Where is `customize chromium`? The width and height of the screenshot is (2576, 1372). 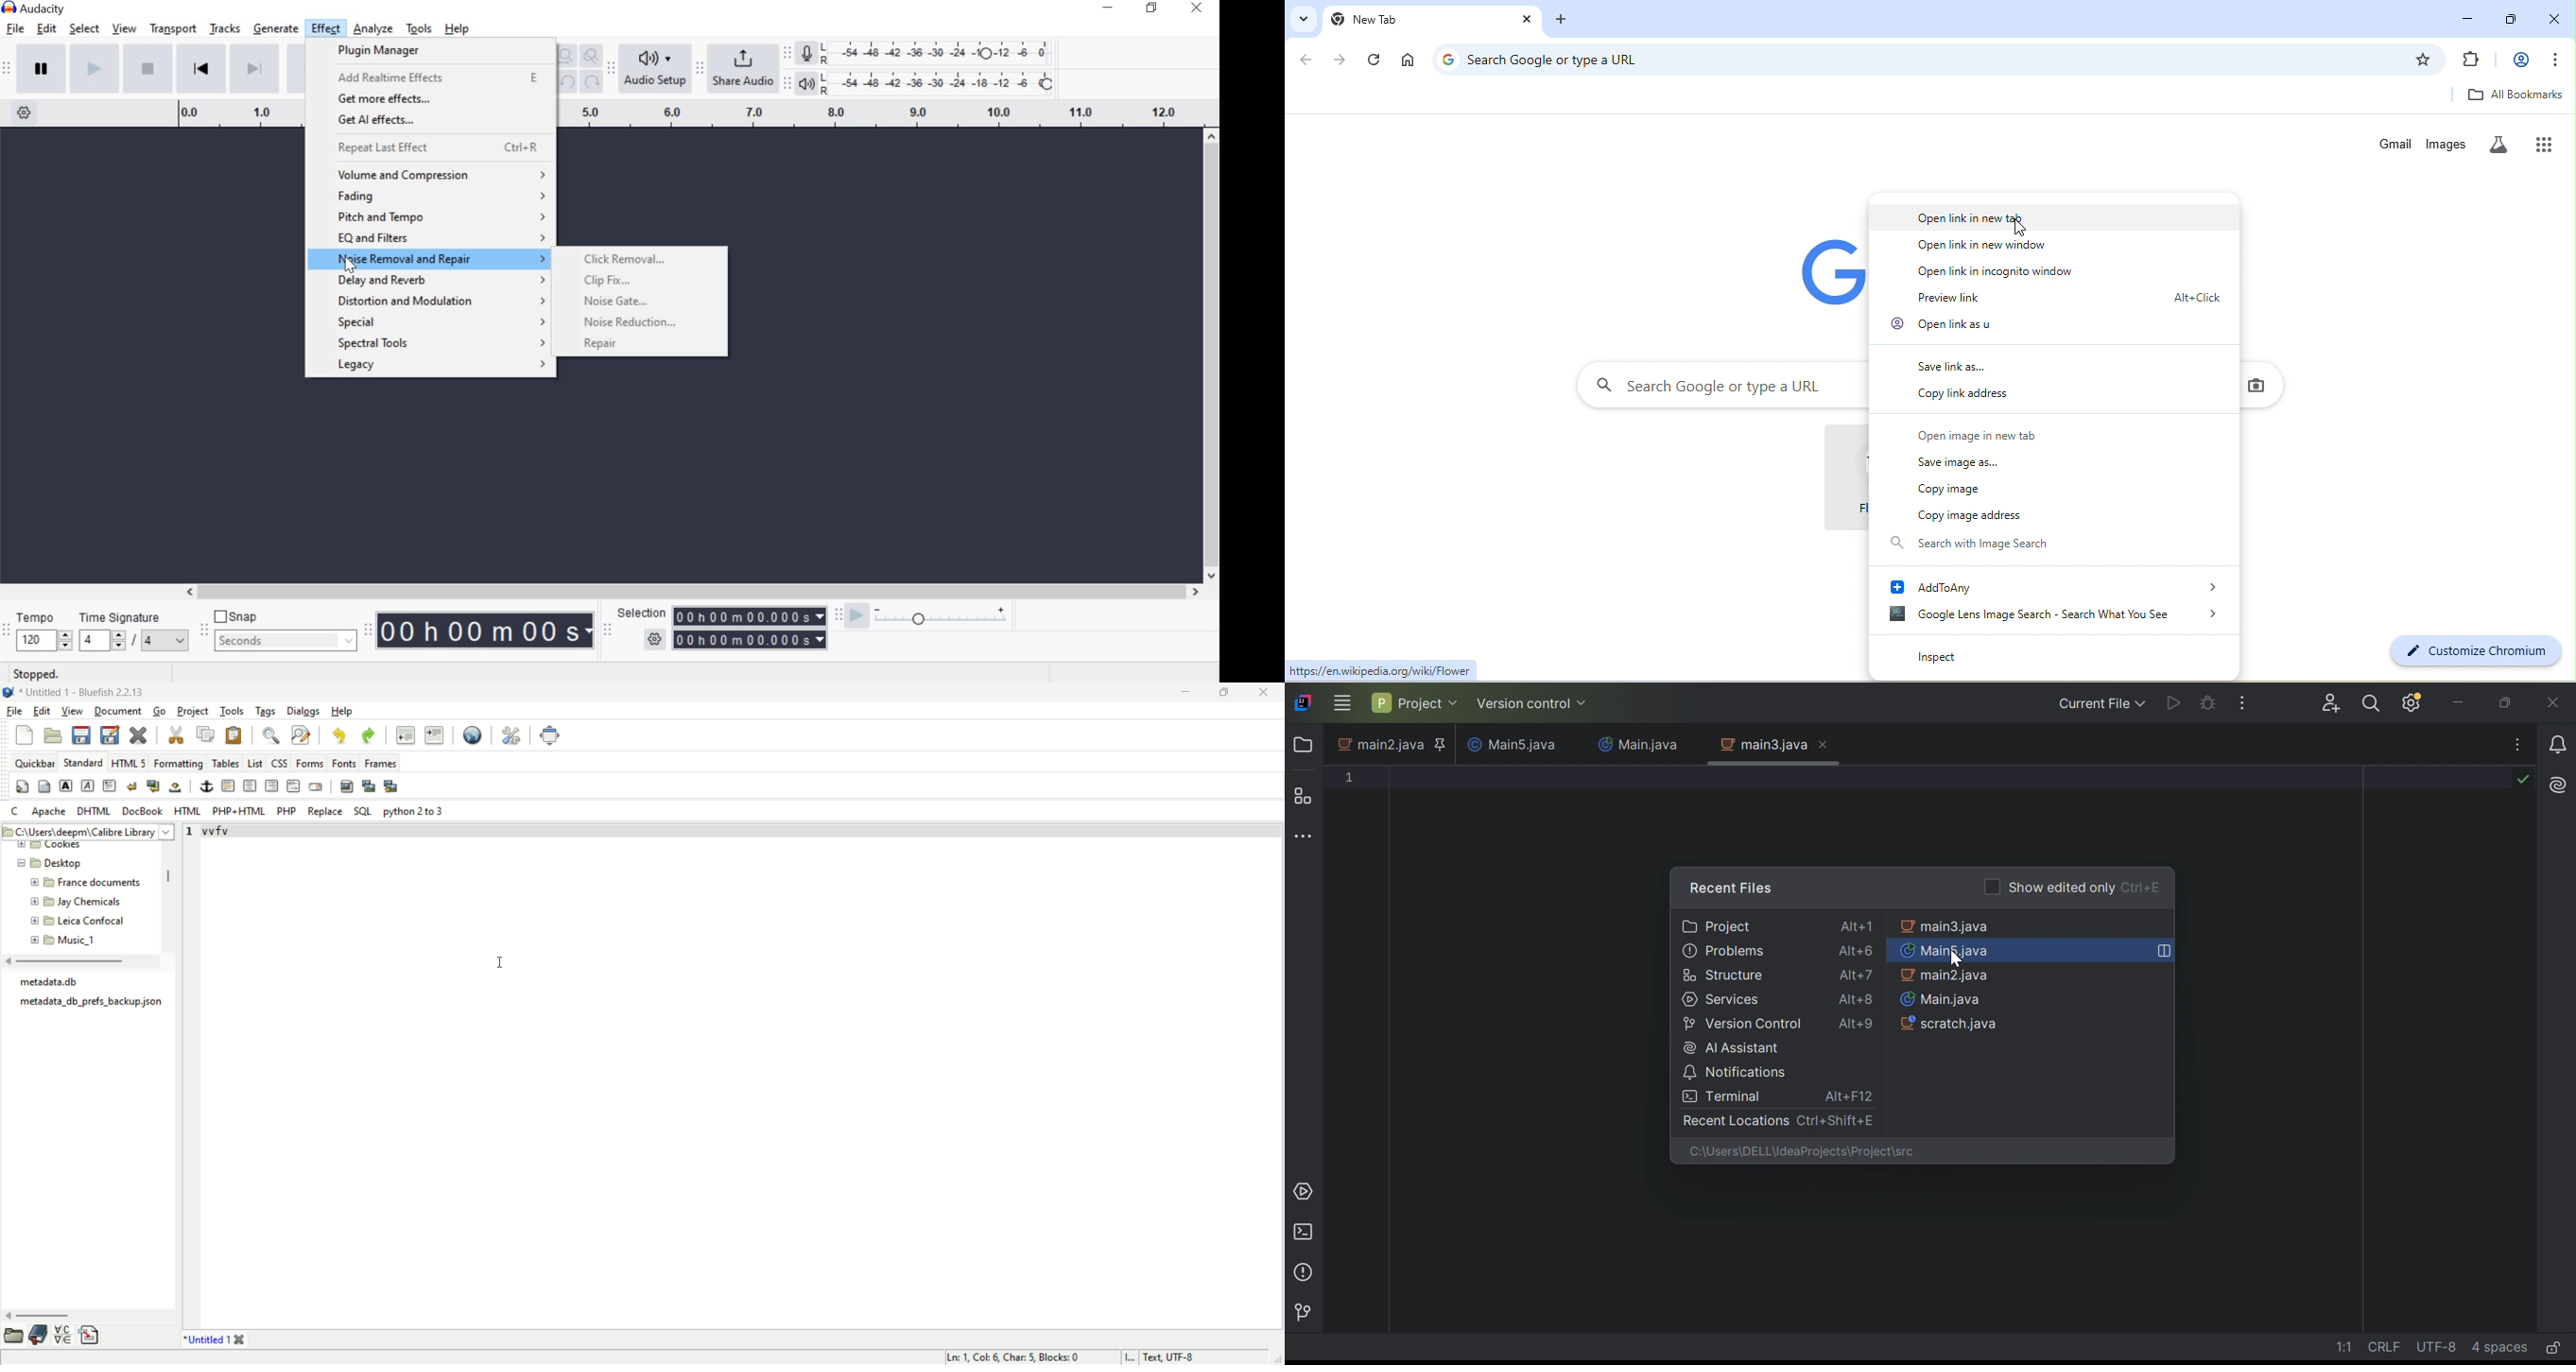 customize chromium is located at coordinates (2473, 651).